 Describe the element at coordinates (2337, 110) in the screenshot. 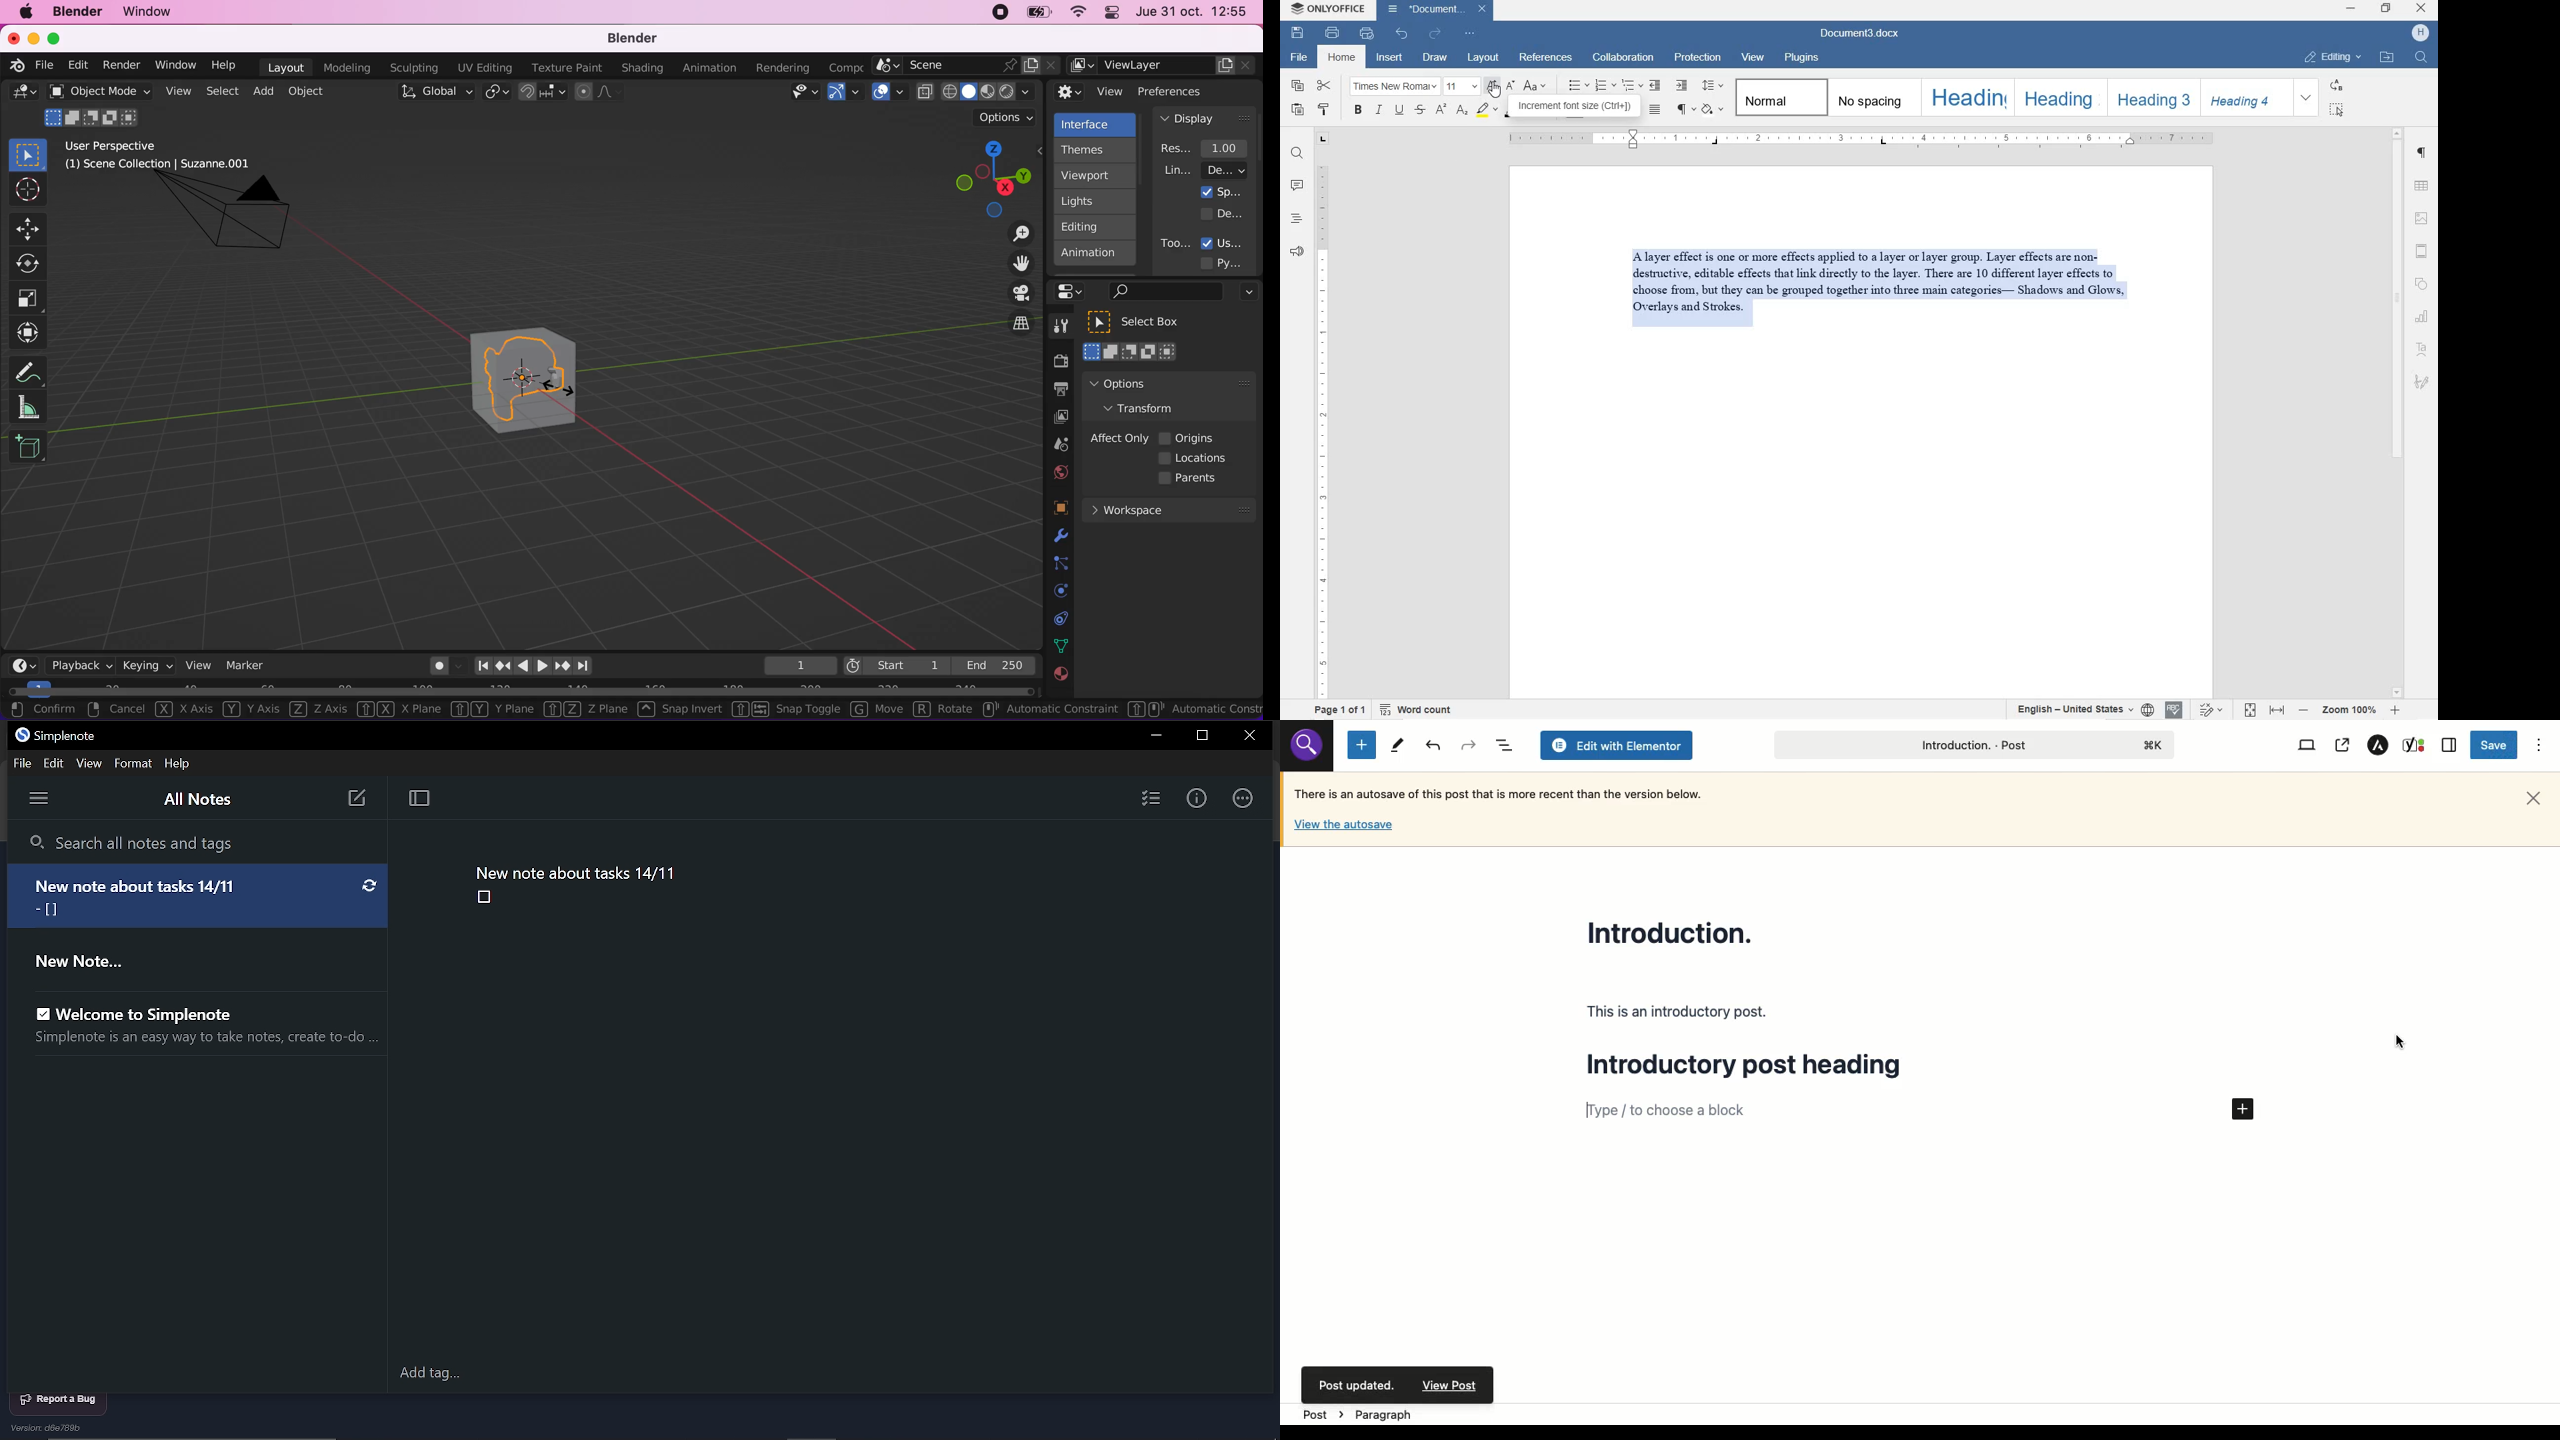

I see `SELECT ALL` at that location.